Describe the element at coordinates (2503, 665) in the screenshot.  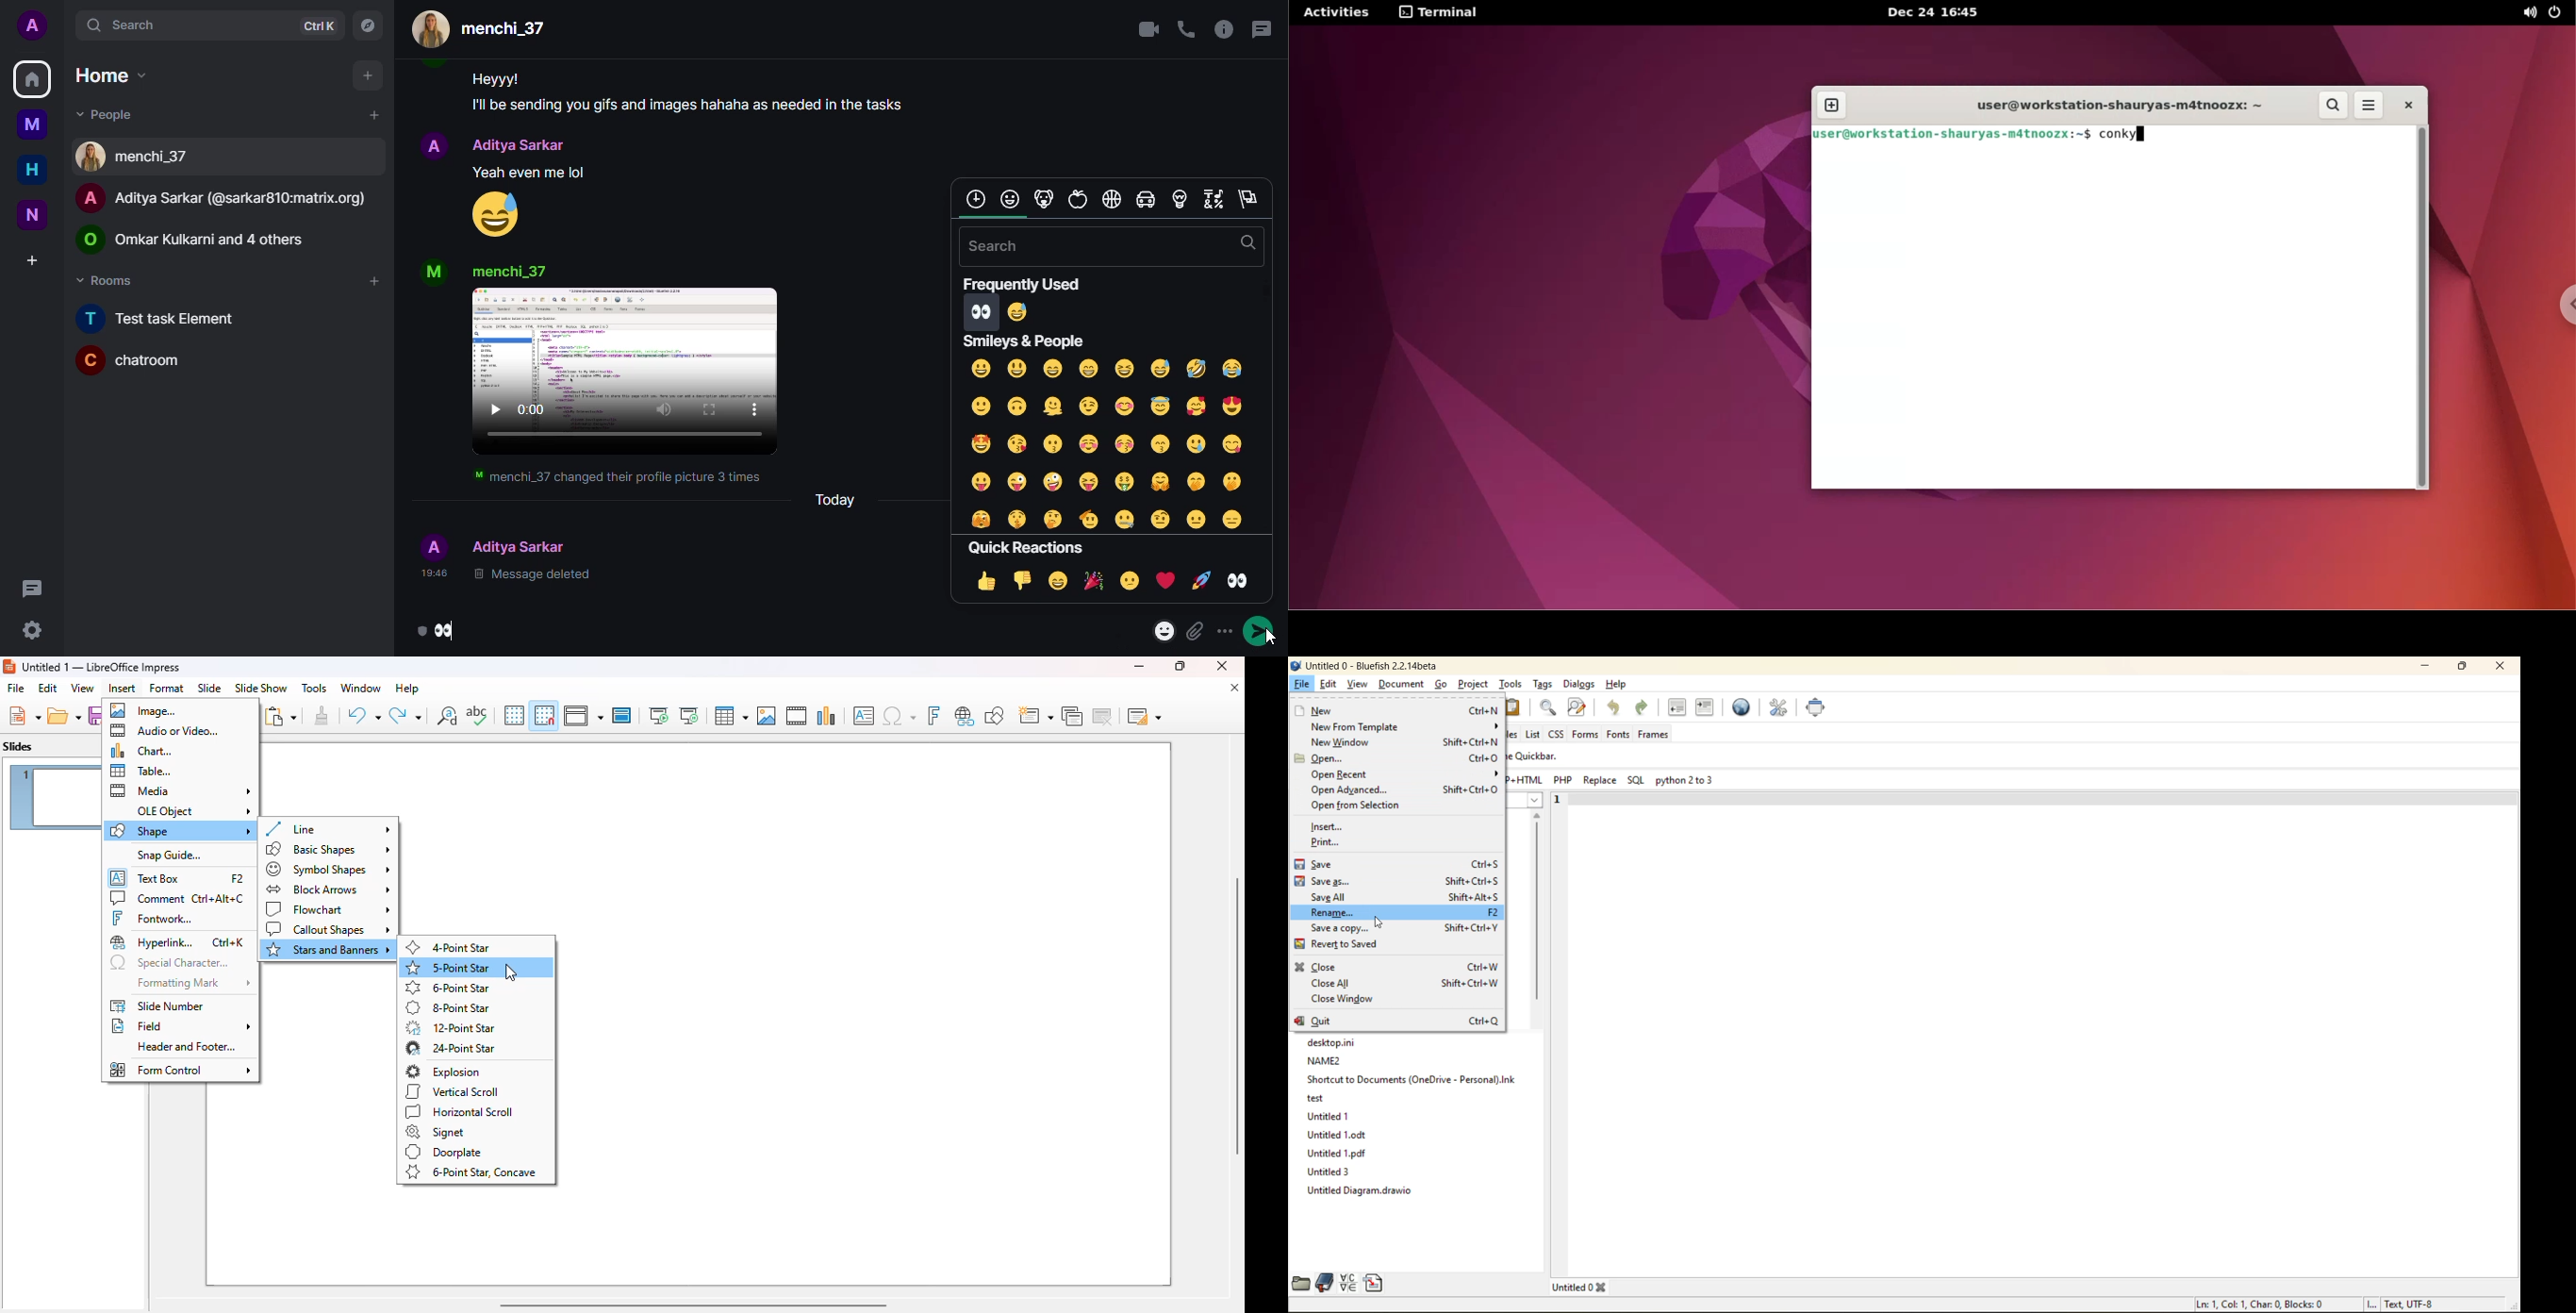
I see `close` at that location.